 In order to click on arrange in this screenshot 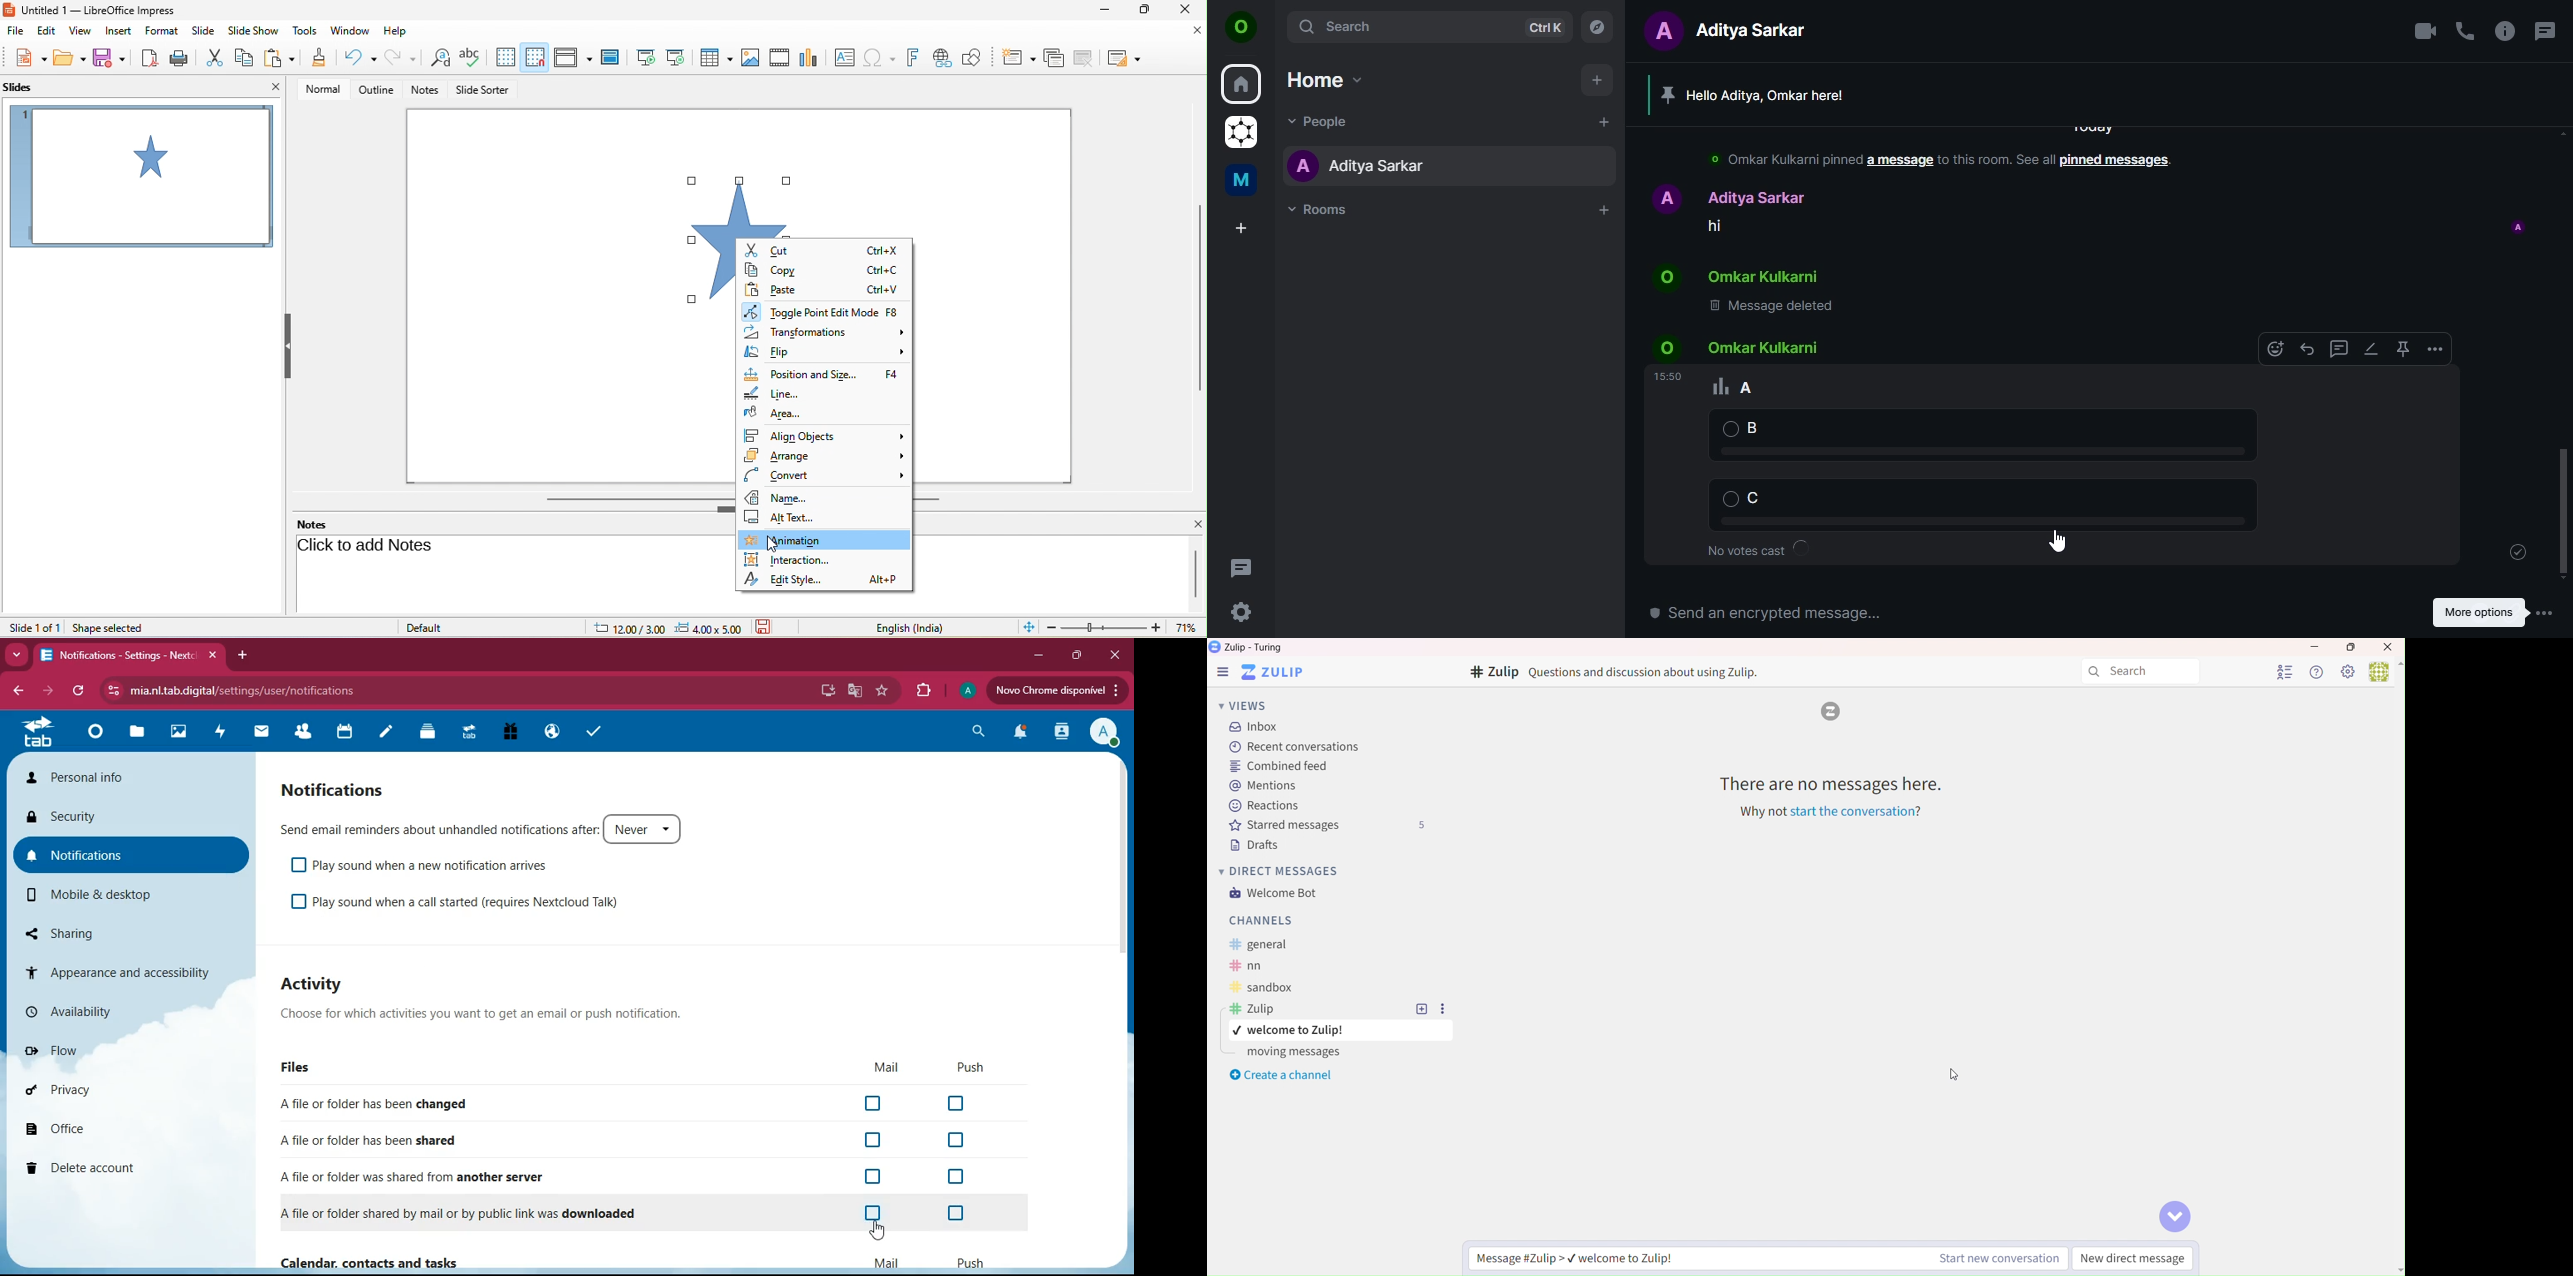, I will do `click(824, 455)`.